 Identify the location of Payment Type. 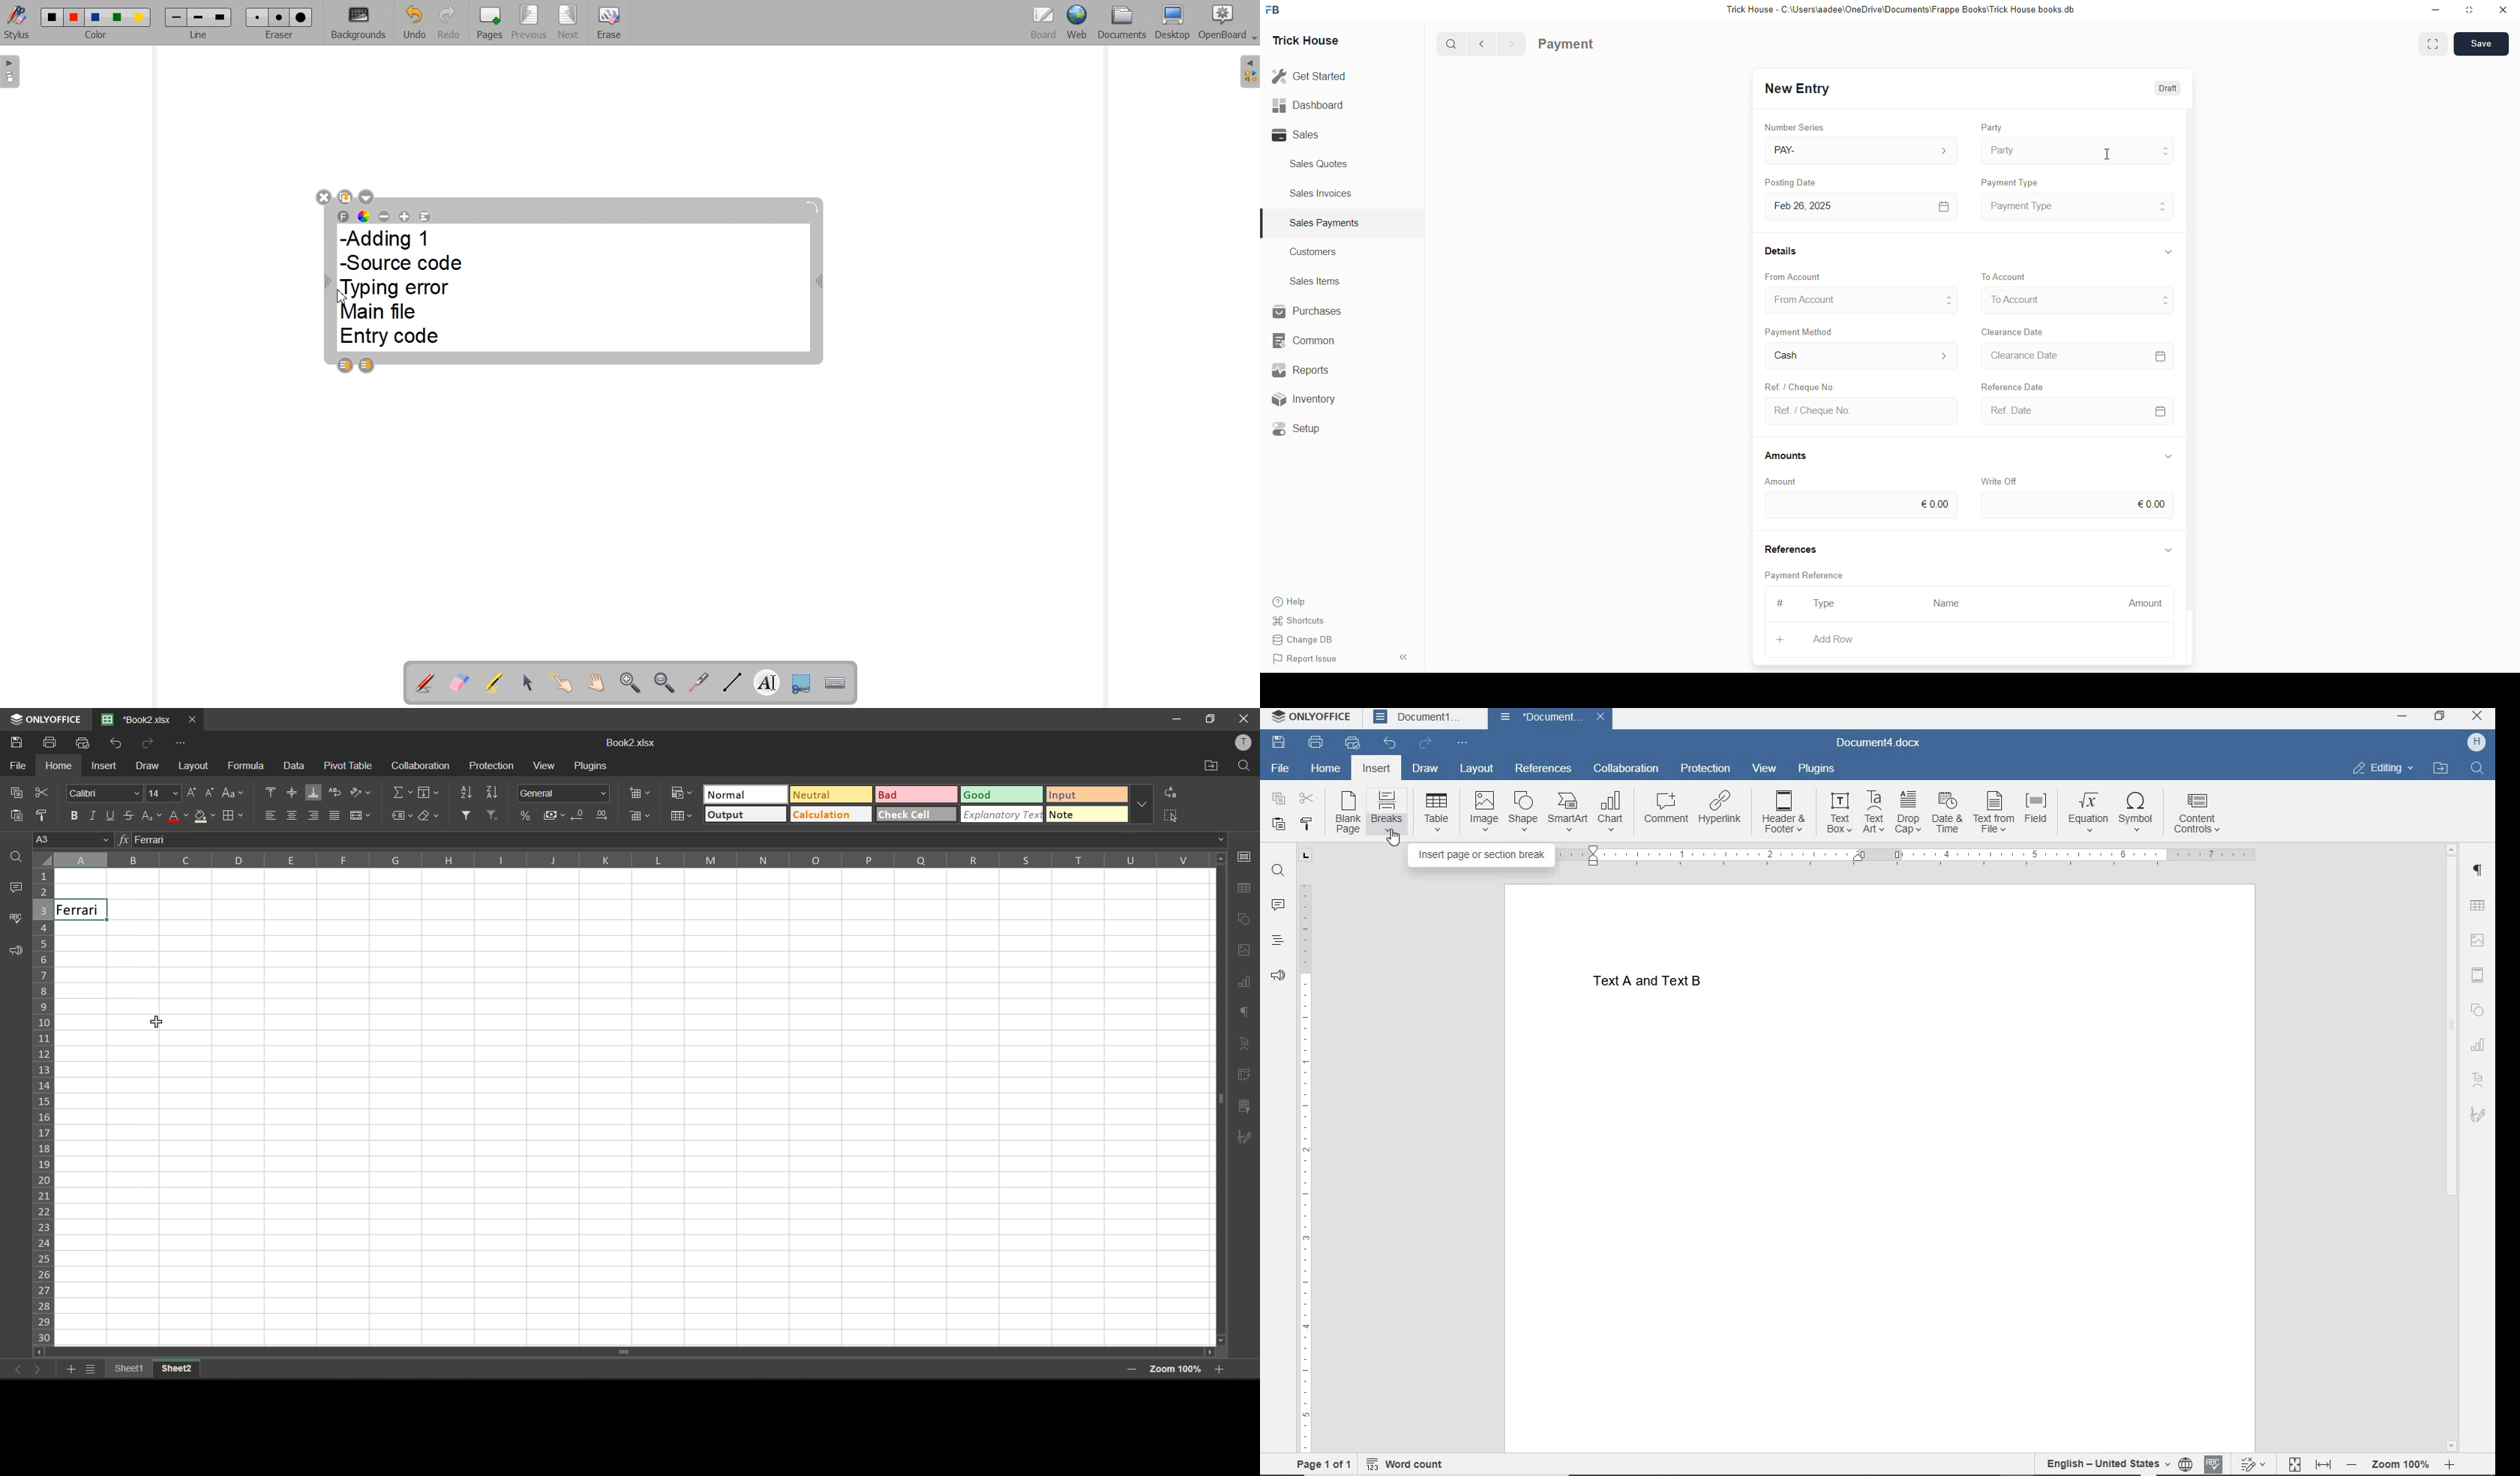
(2009, 182).